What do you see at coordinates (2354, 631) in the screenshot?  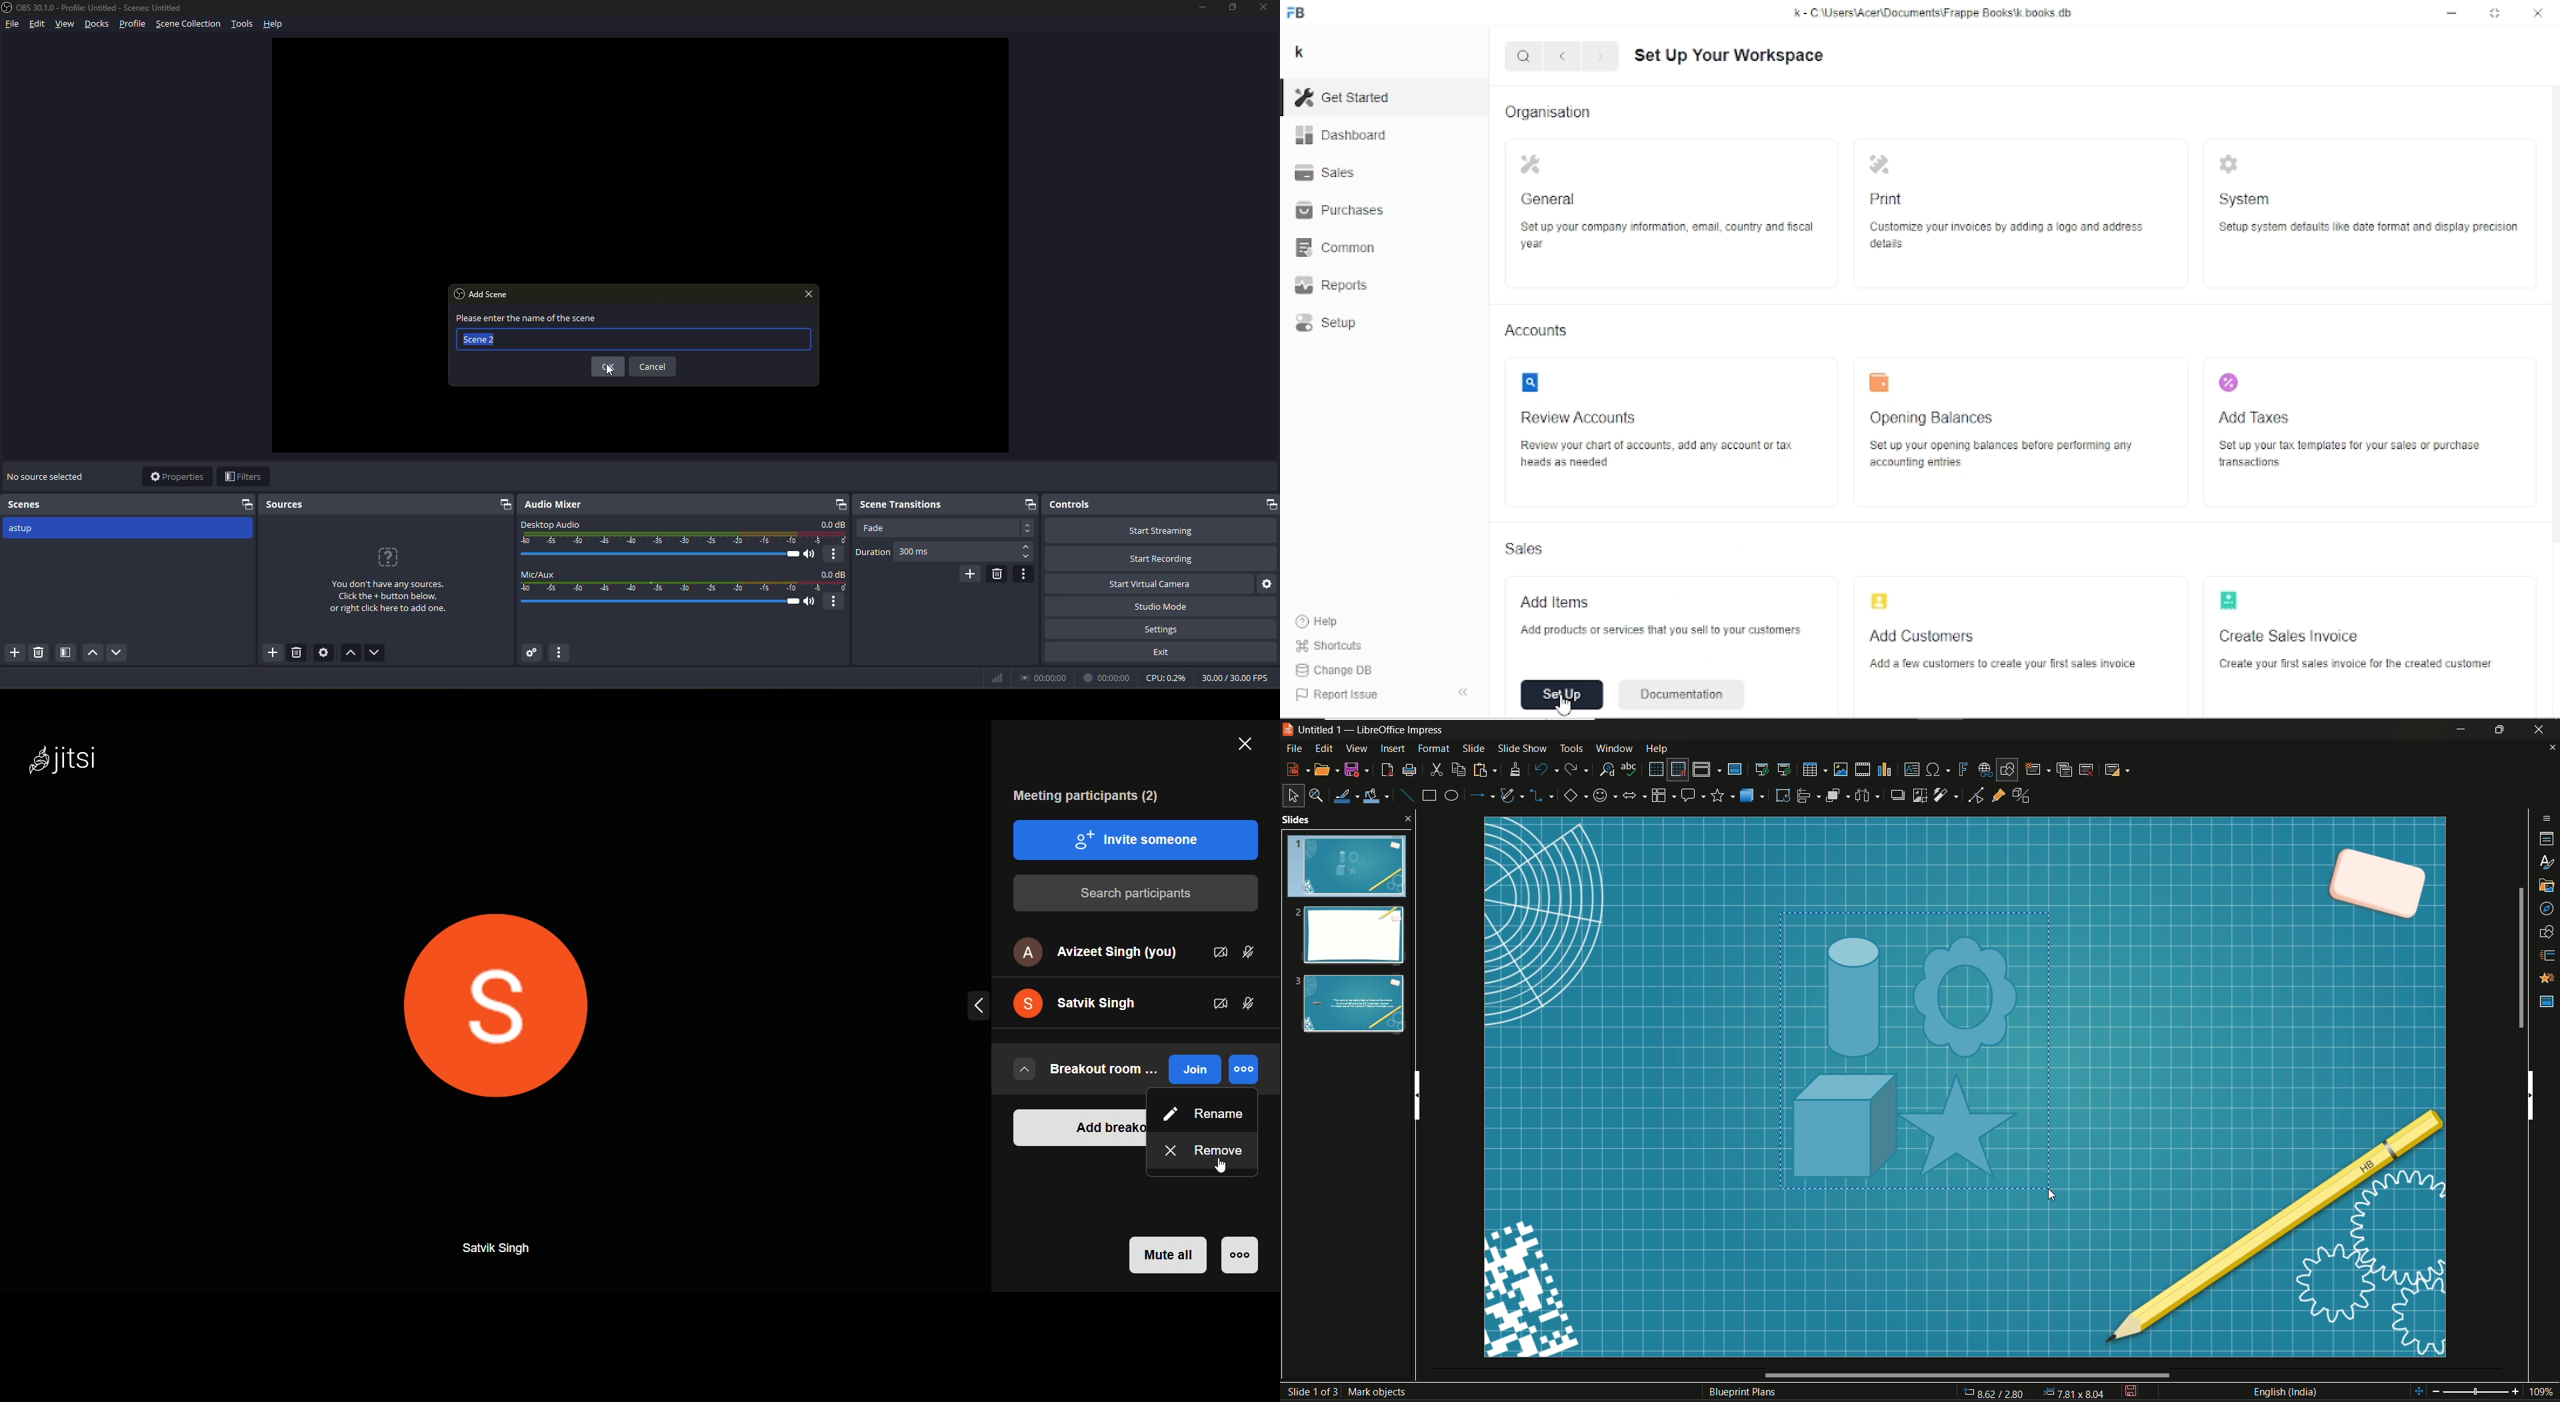 I see `Create Sales Invoice   Create your sales invoice for the created customer.` at bounding box center [2354, 631].